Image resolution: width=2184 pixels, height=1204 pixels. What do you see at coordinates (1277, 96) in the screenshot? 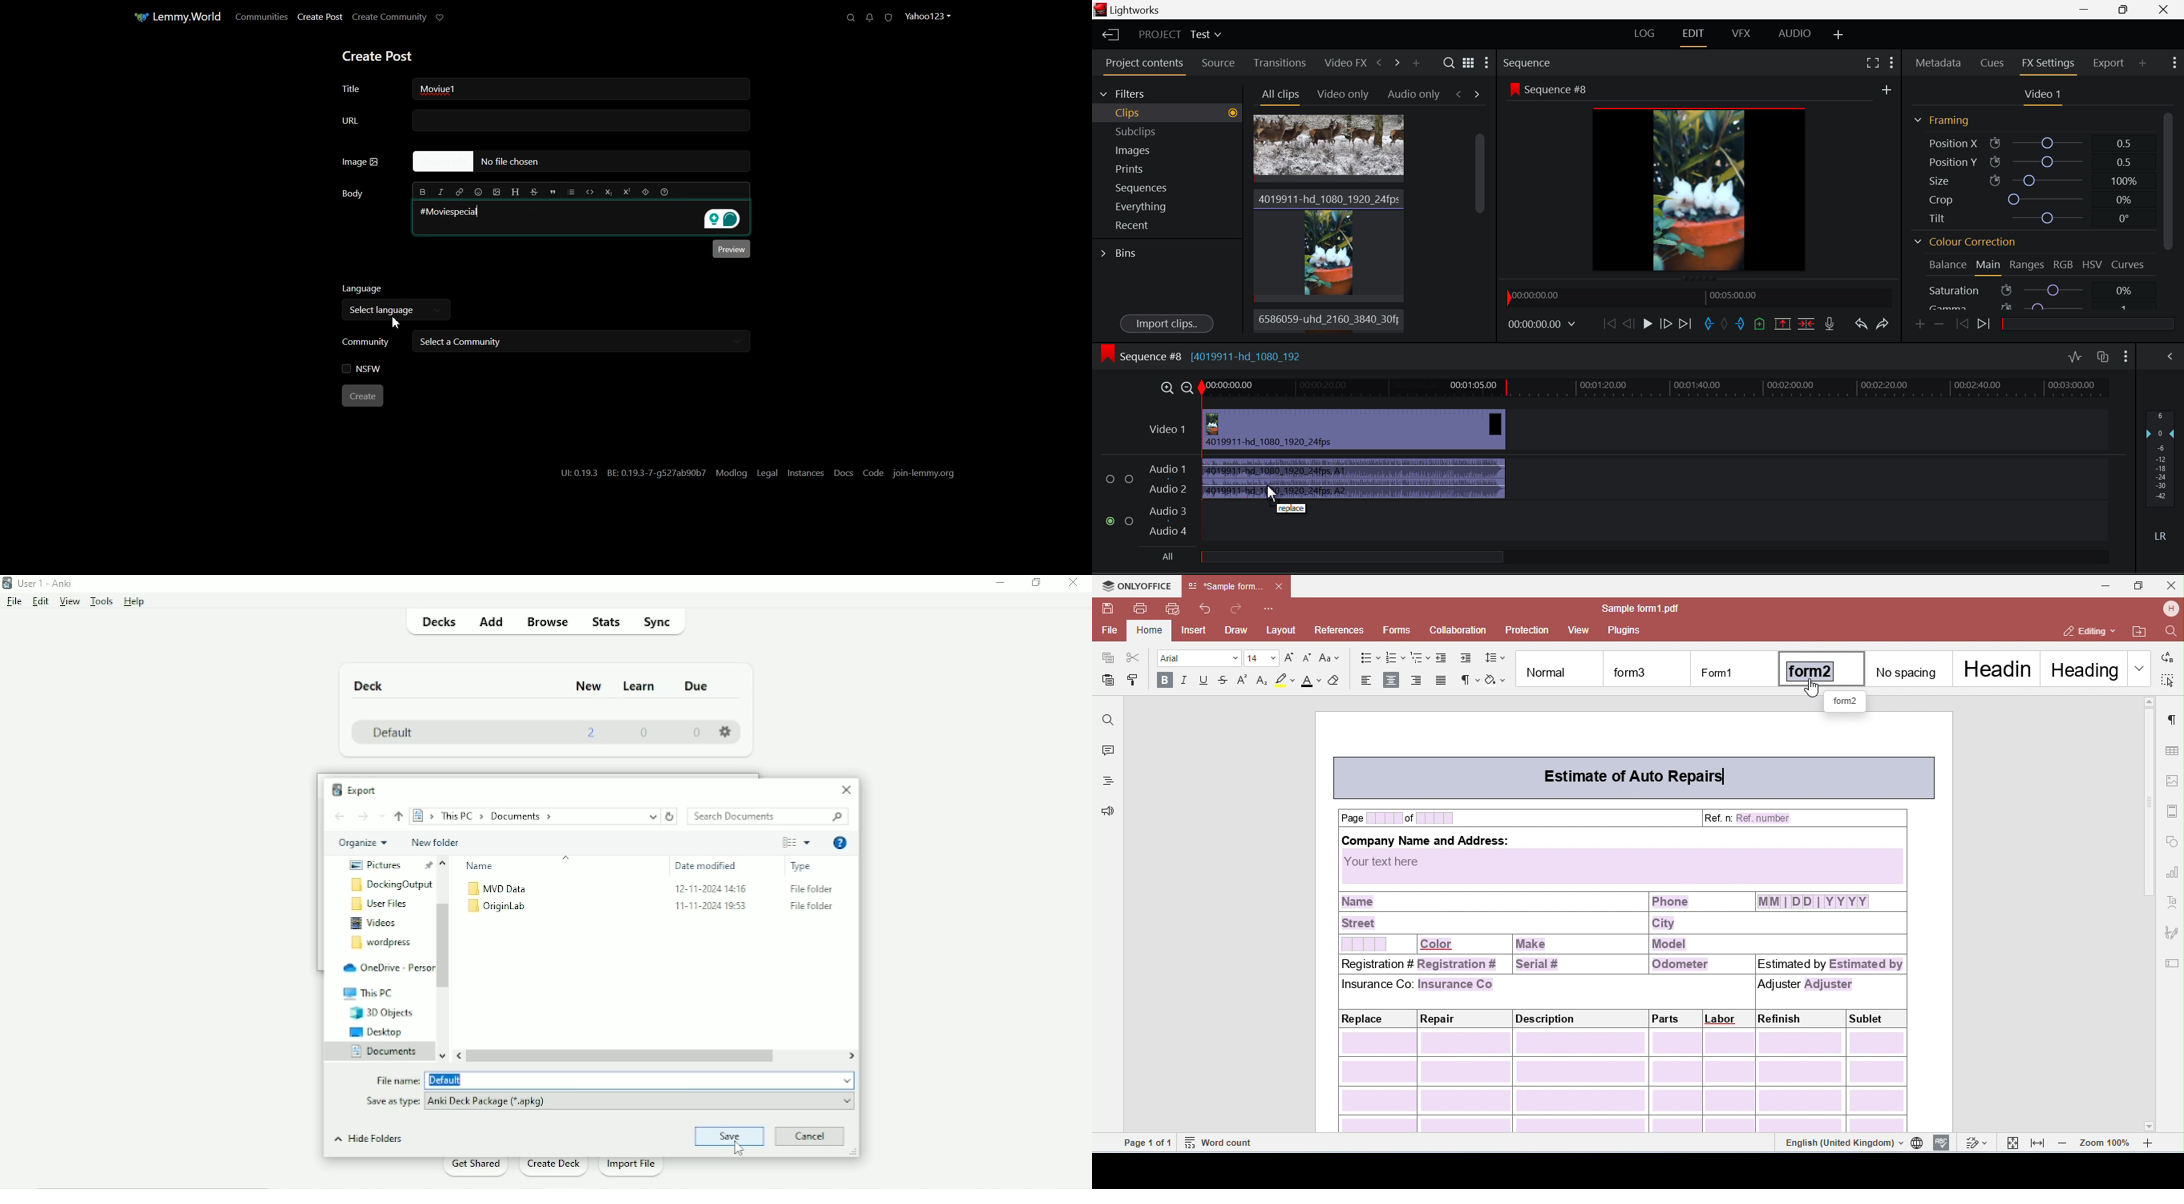
I see `All clips tab open` at bounding box center [1277, 96].